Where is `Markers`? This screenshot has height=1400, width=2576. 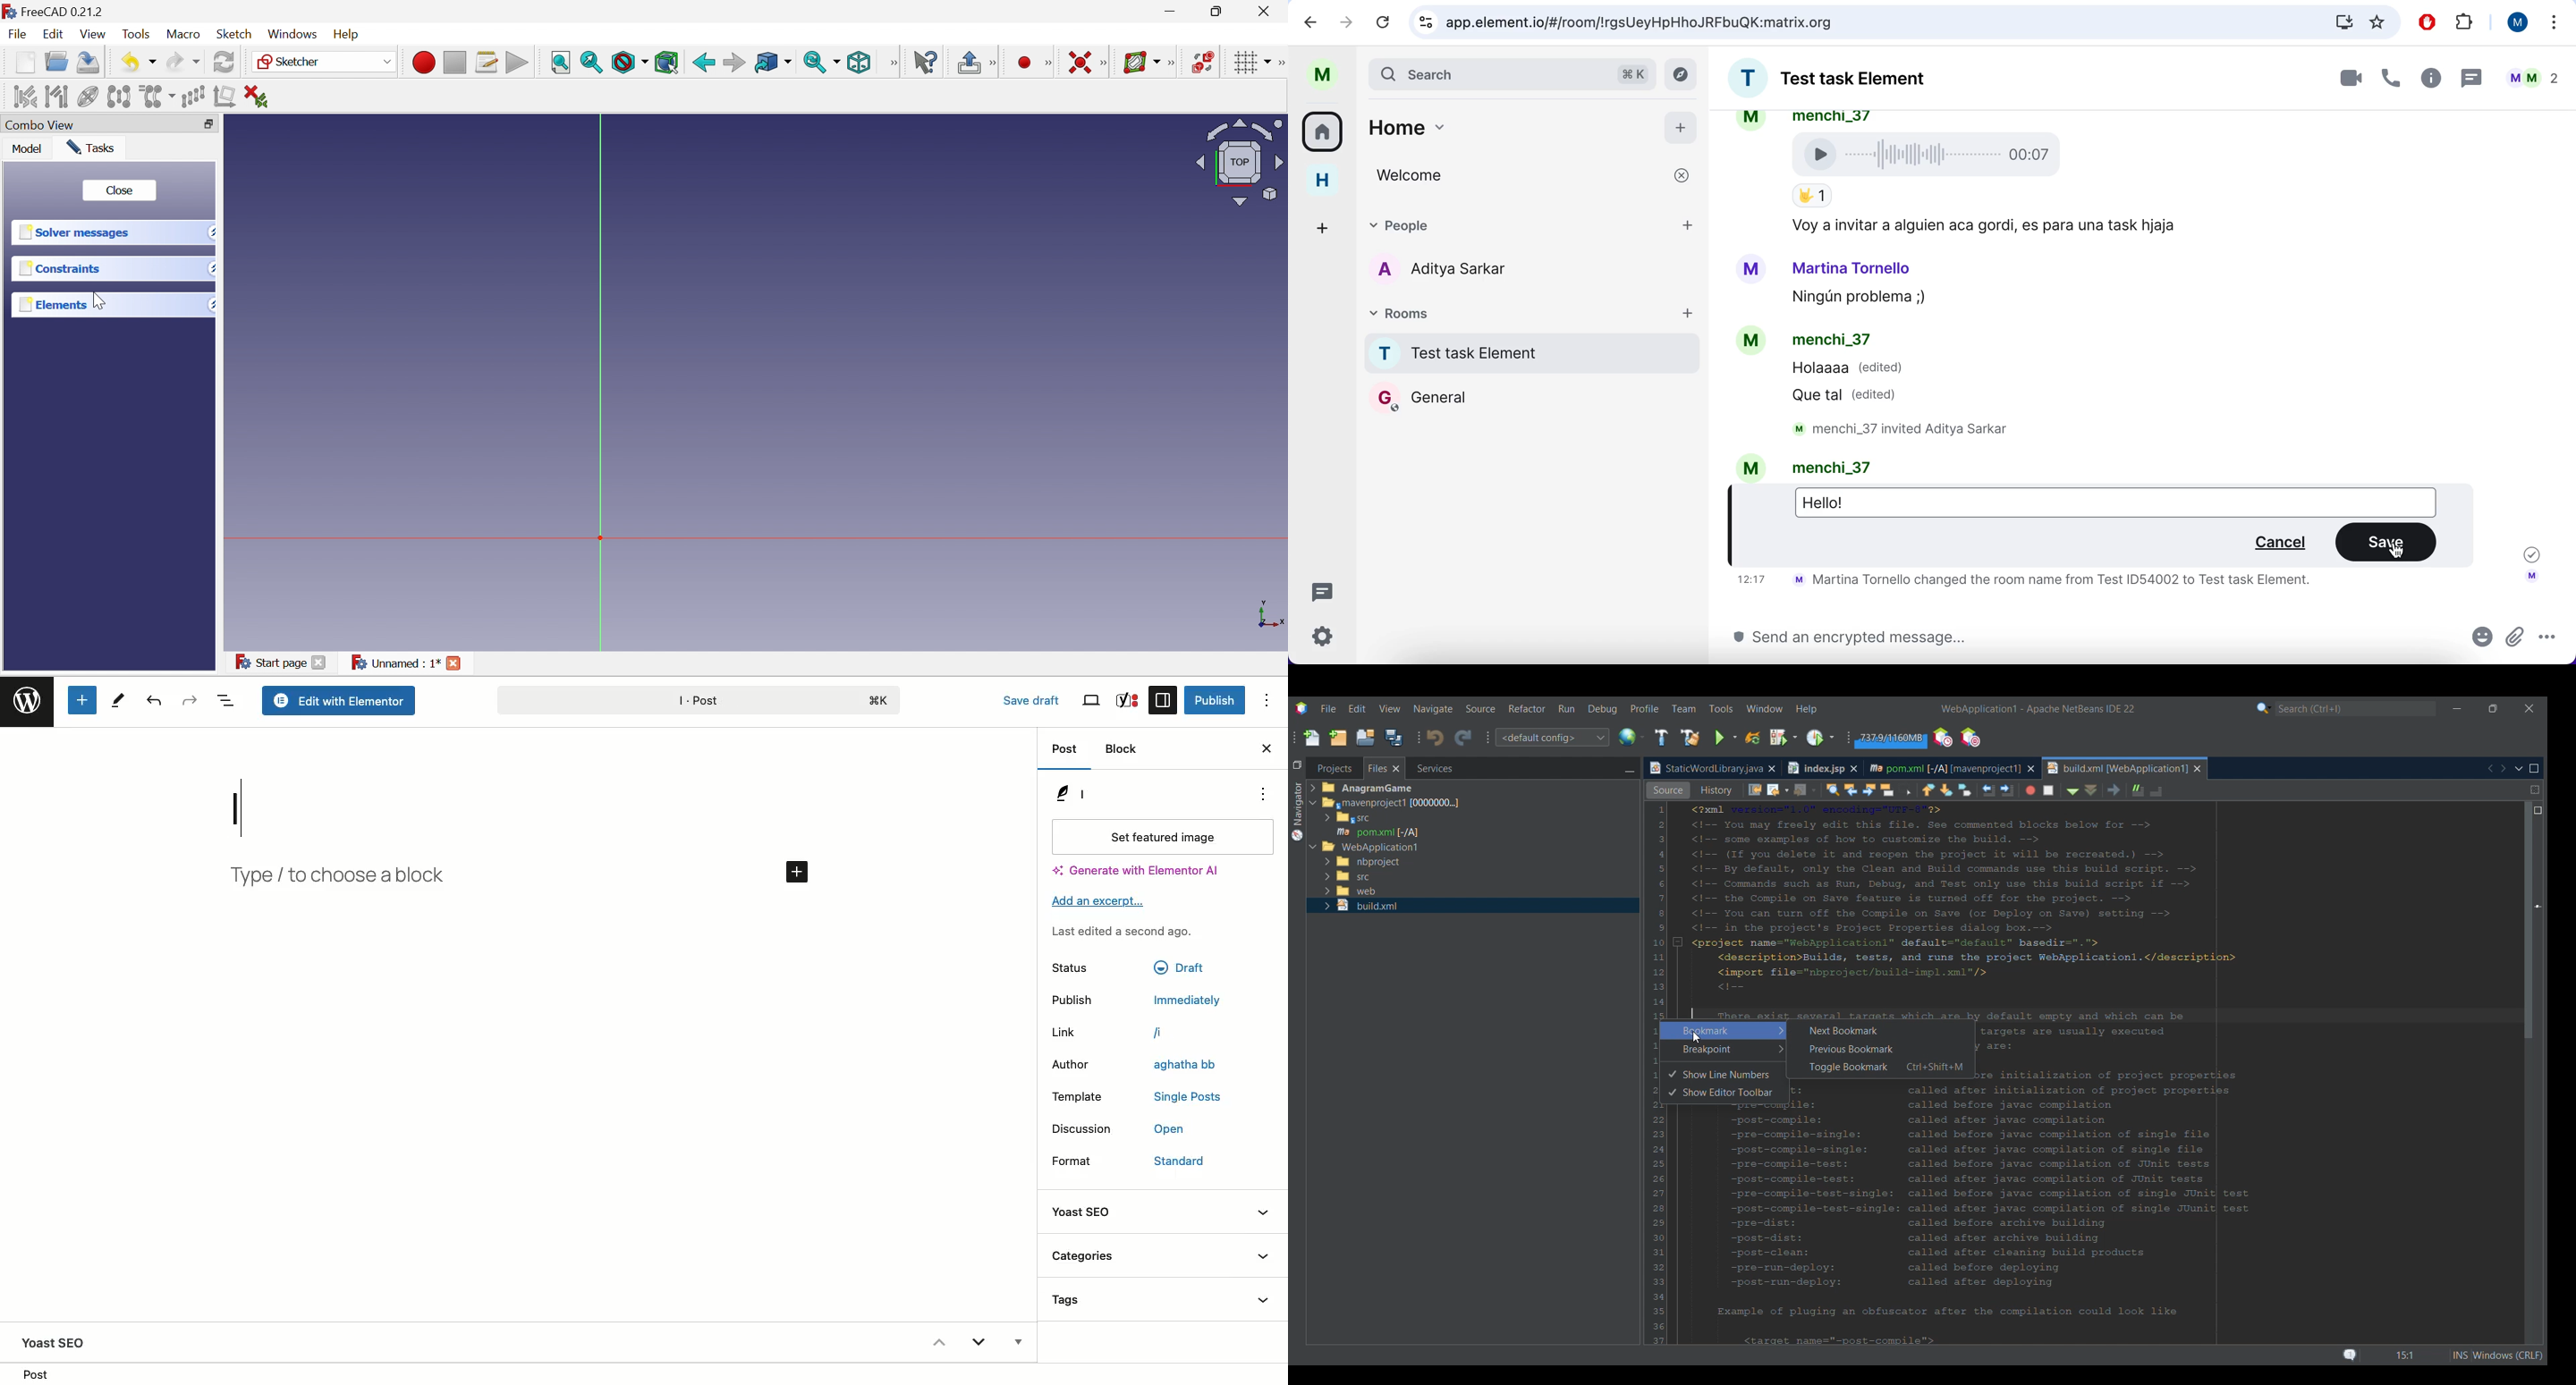 Markers is located at coordinates (2537, 1253).